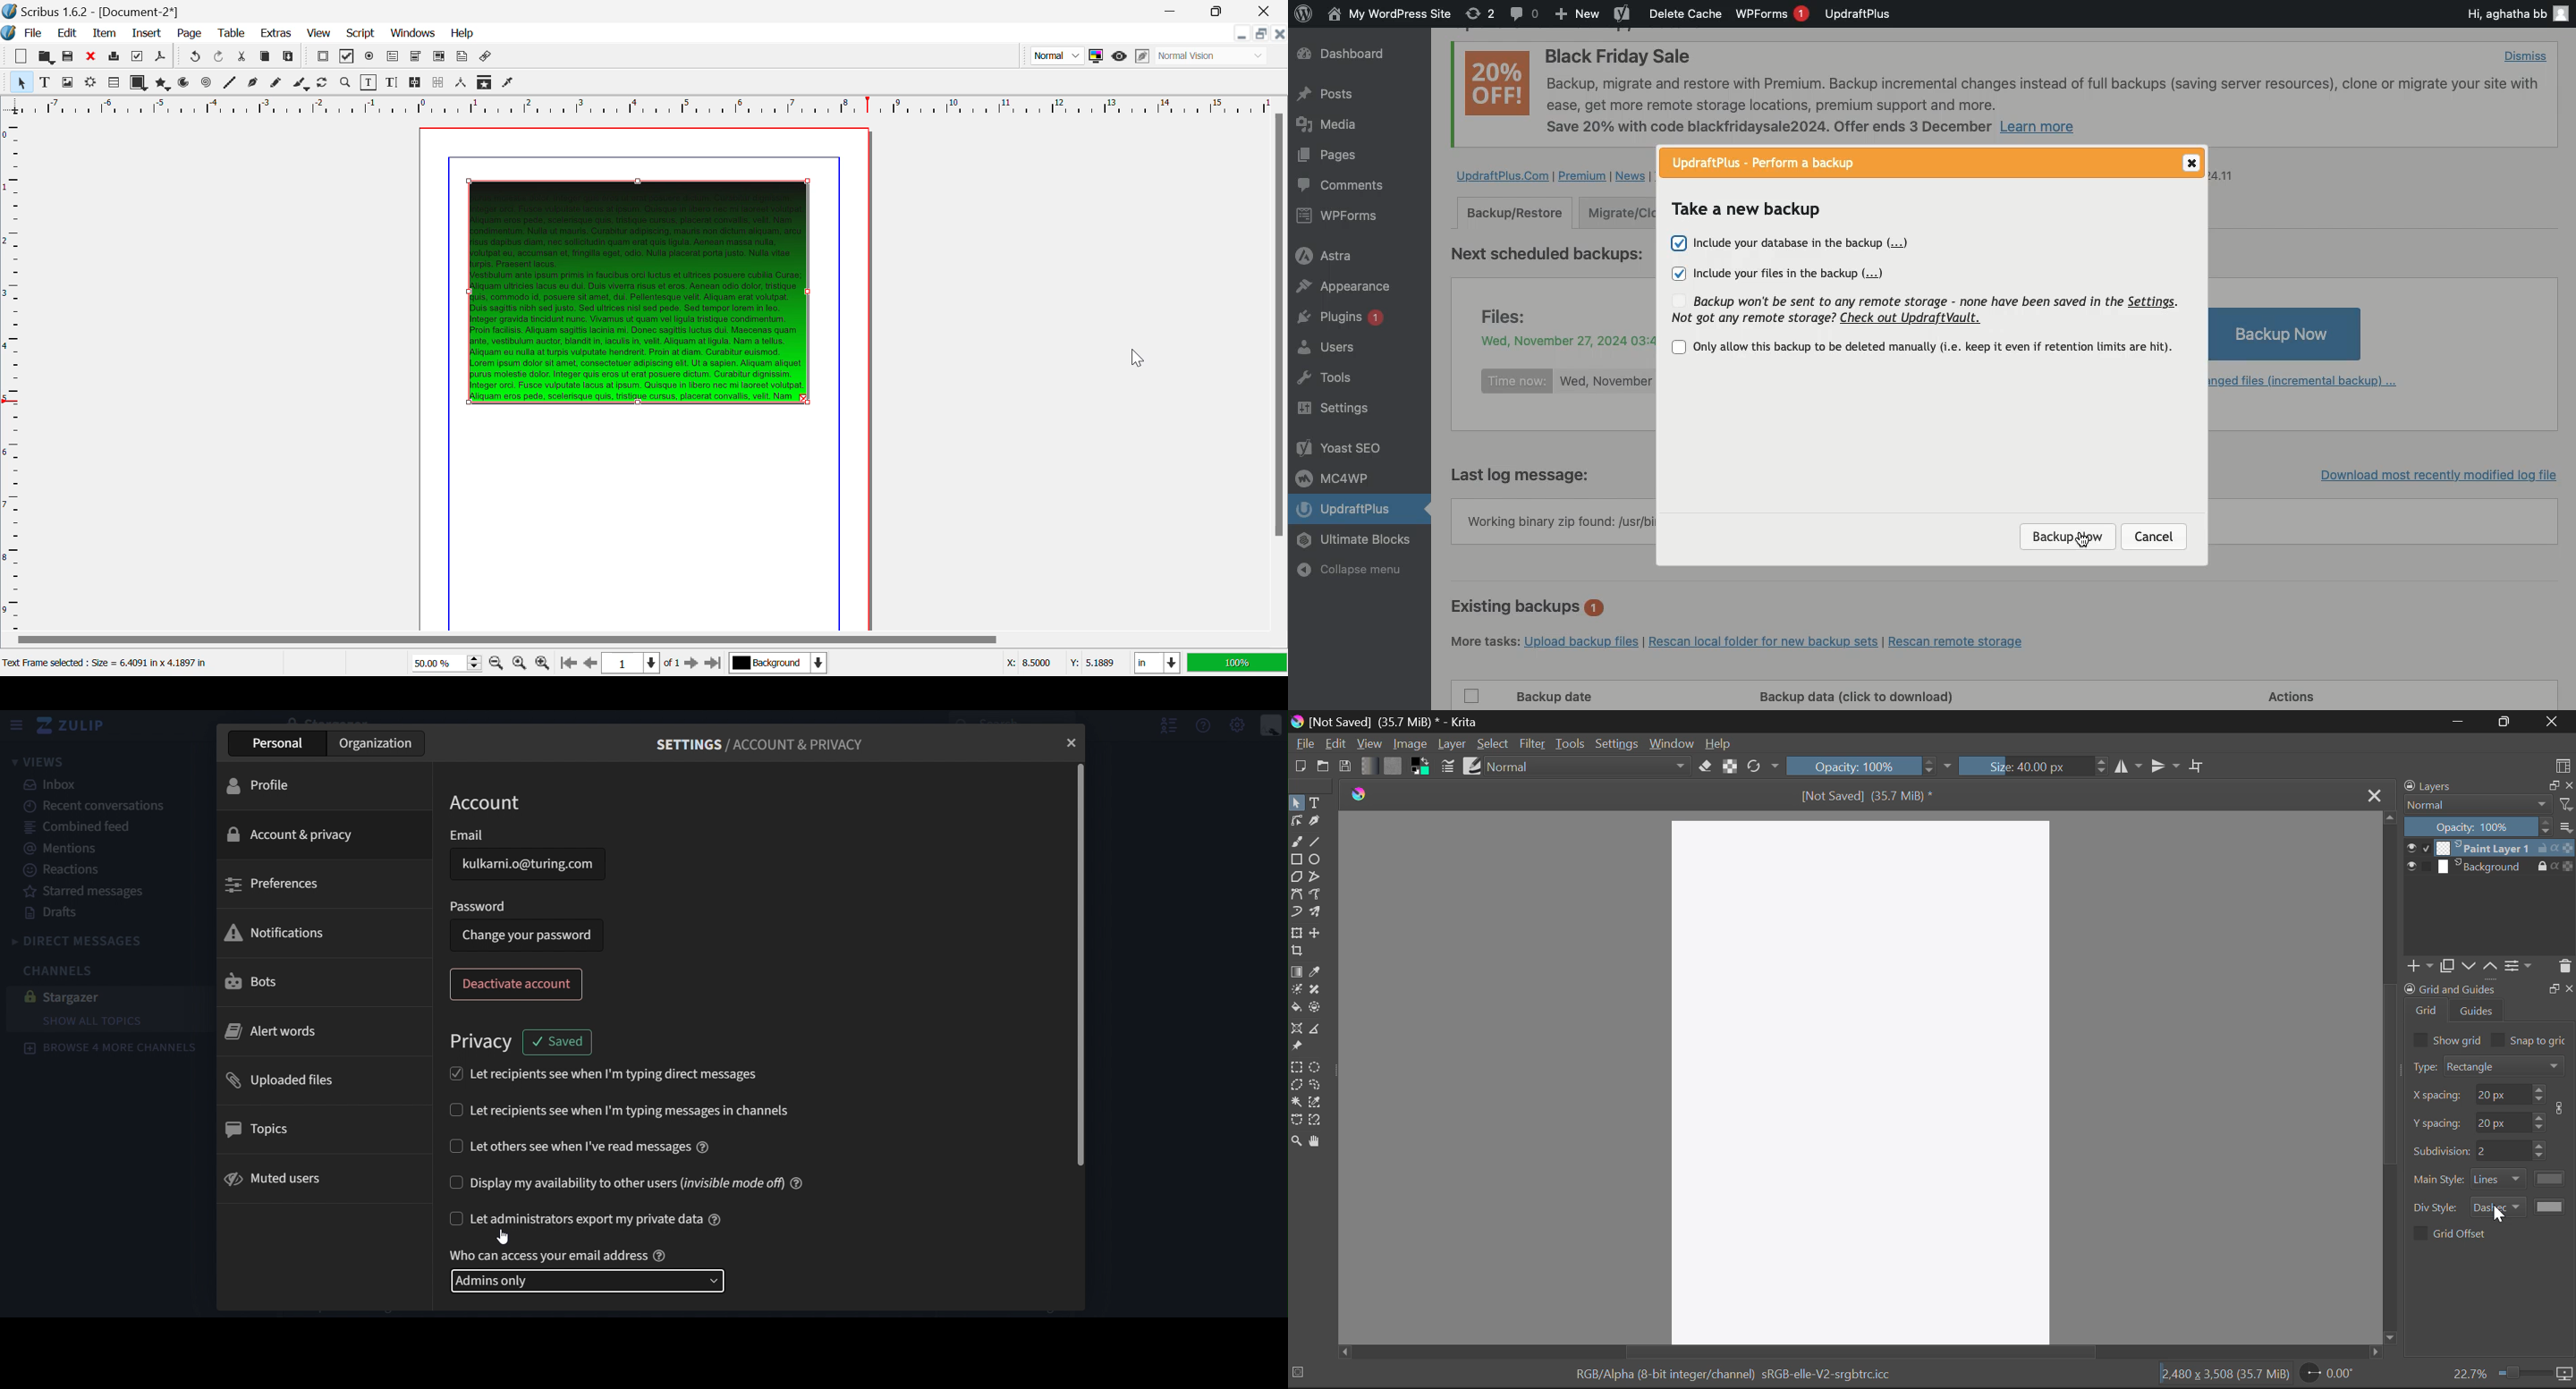  What do you see at coordinates (1120, 58) in the screenshot?
I see `Preview Mode` at bounding box center [1120, 58].